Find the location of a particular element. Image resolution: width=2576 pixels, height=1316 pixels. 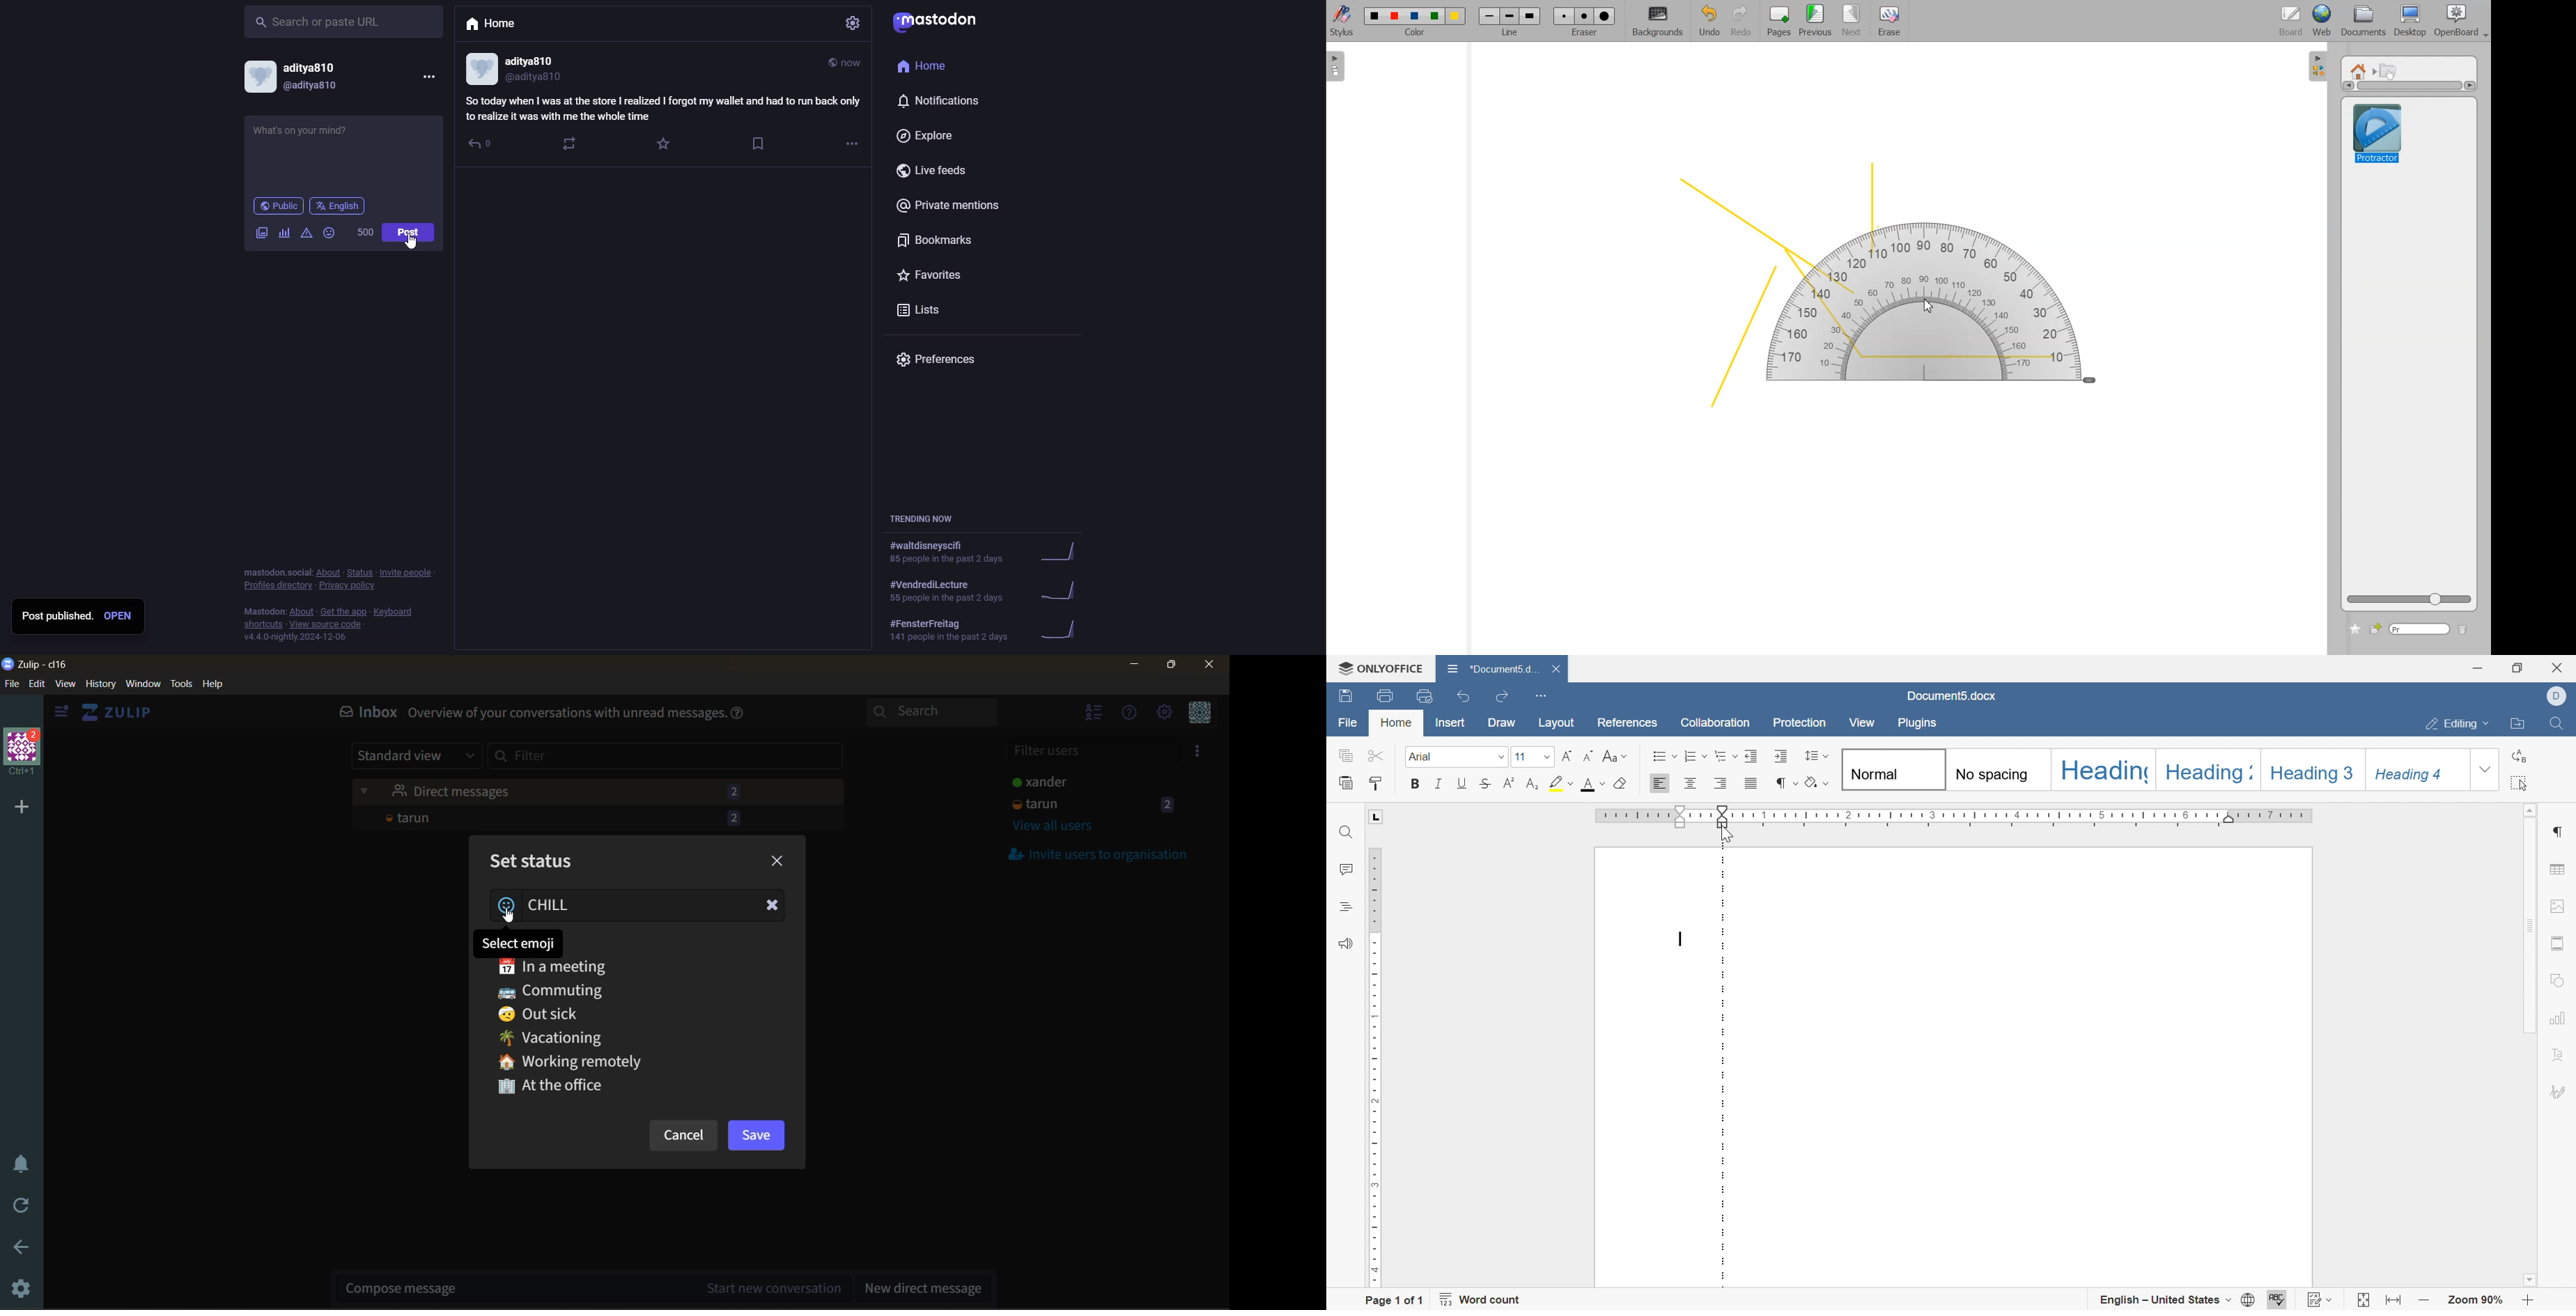

strikethrough is located at coordinates (1487, 783).